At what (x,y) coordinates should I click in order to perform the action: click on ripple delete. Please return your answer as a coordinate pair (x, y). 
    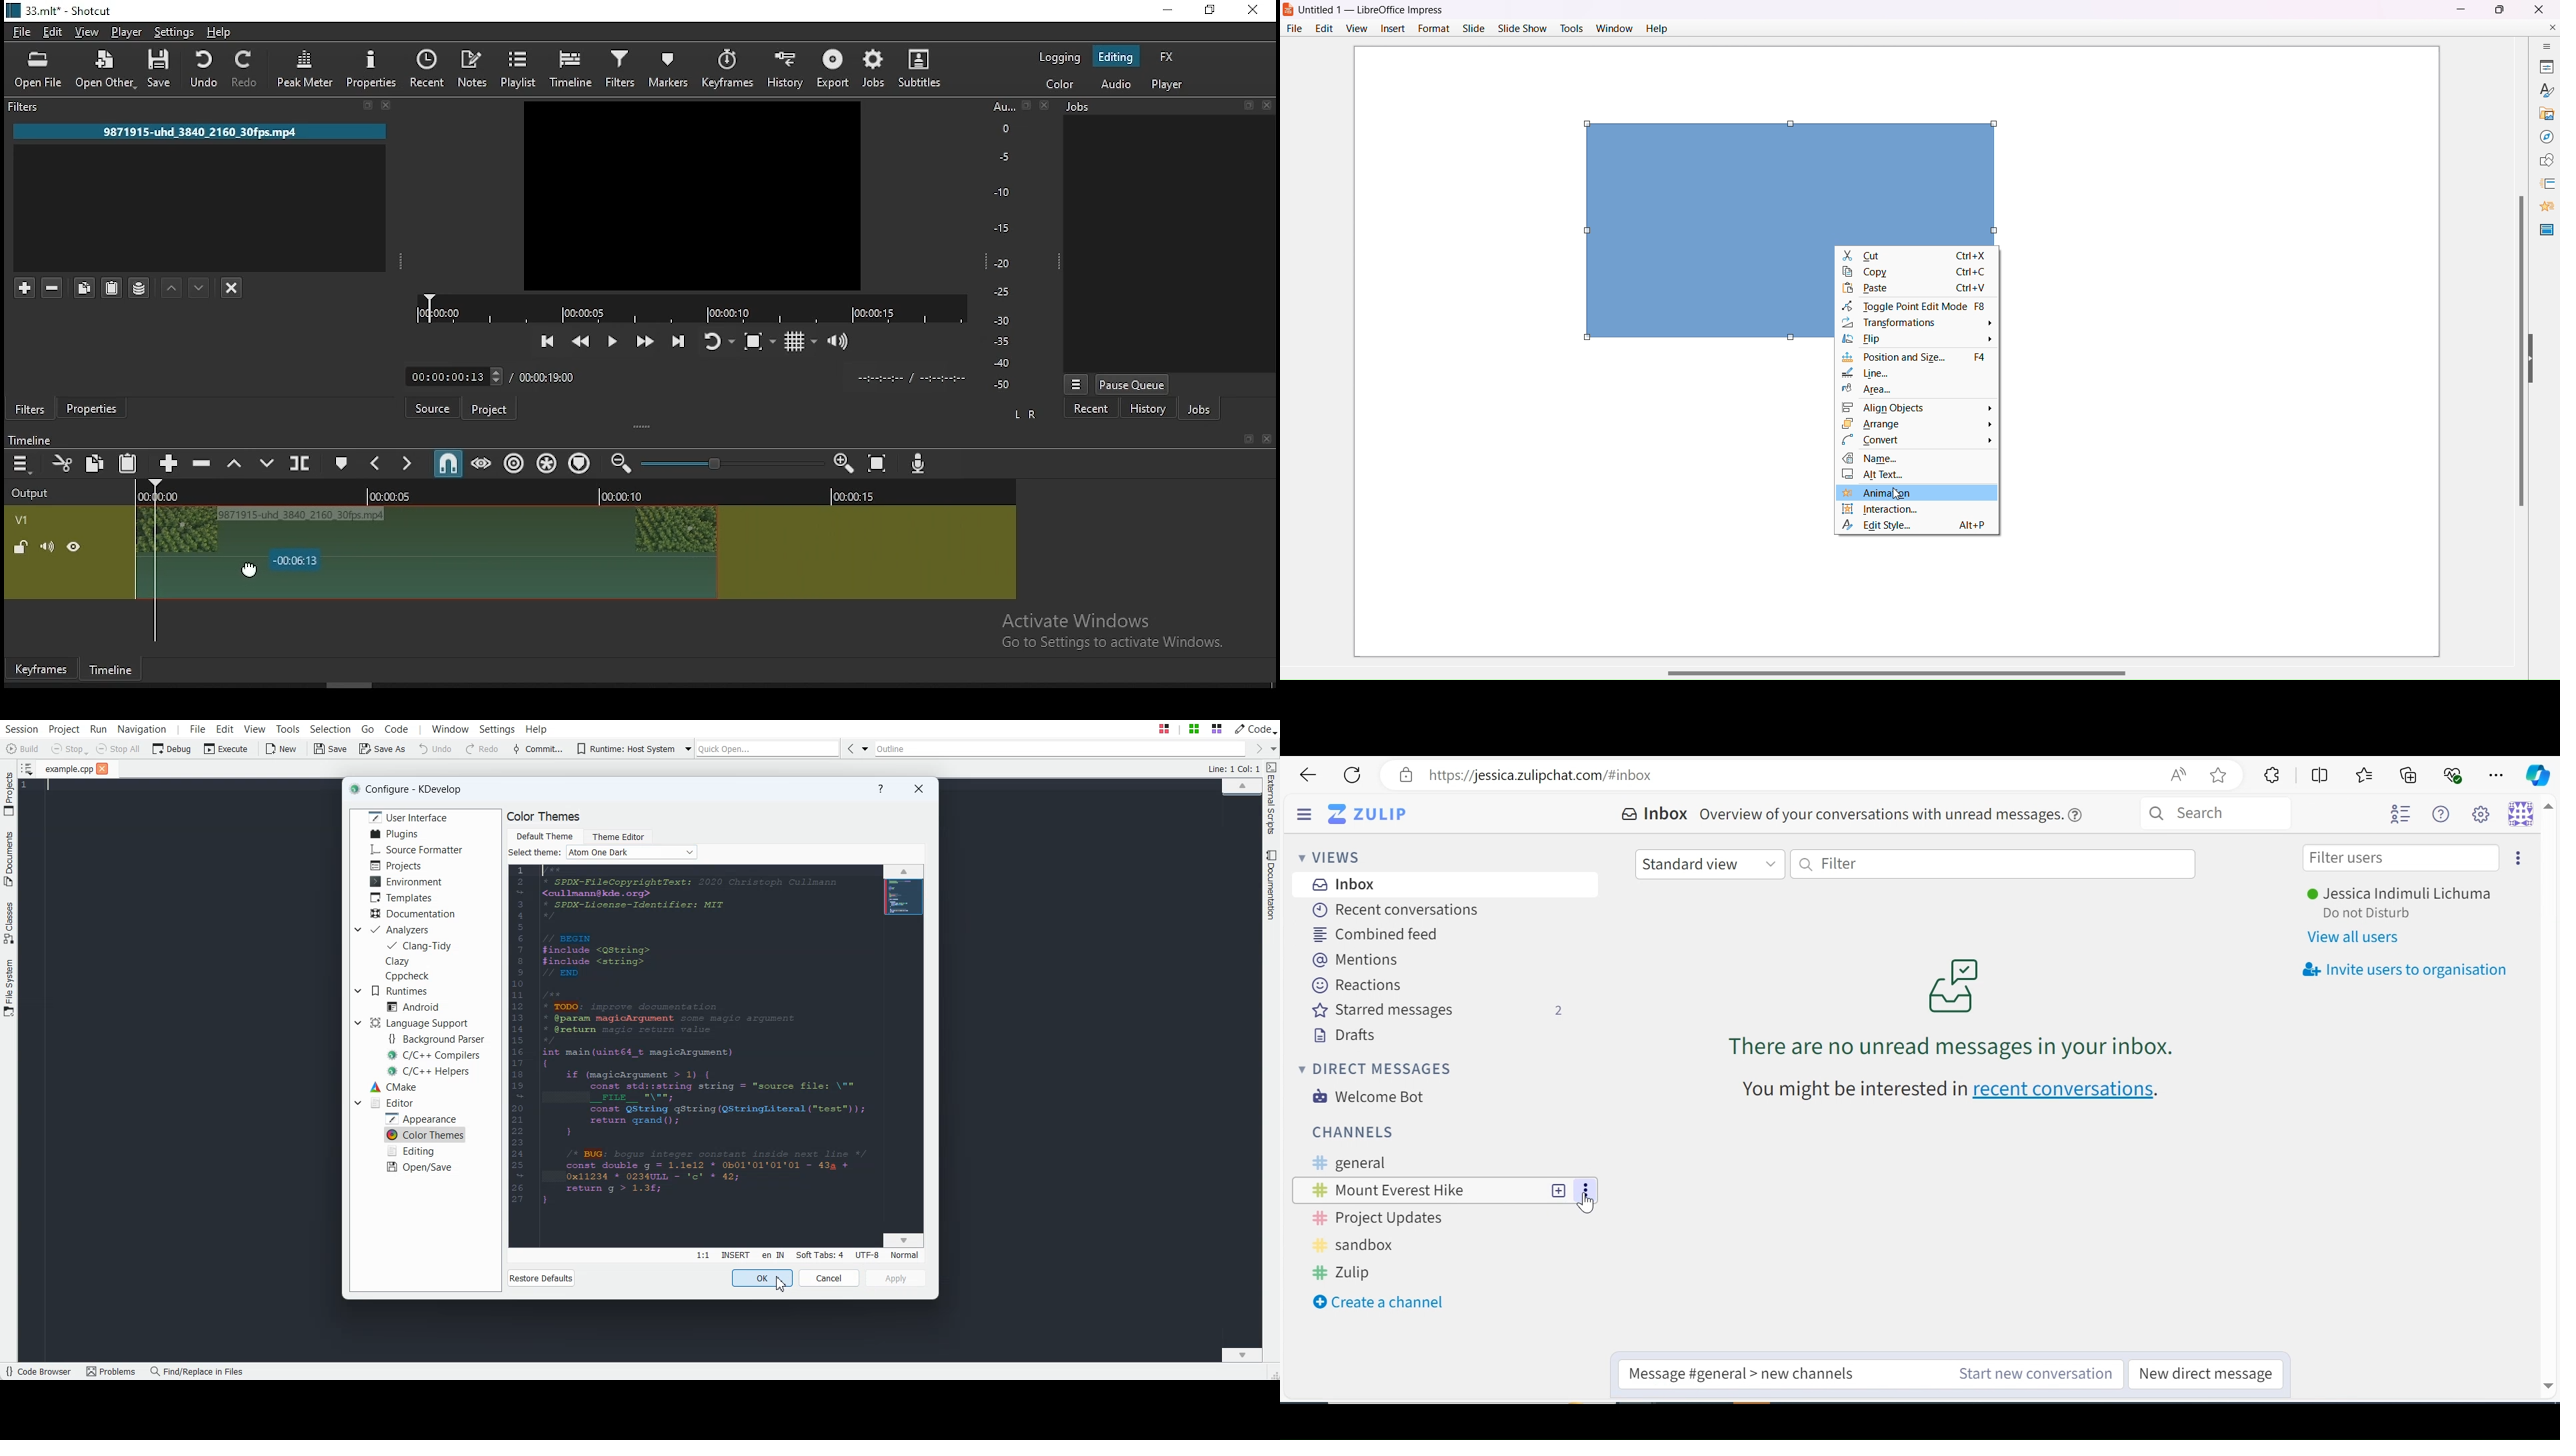
    Looking at the image, I should click on (206, 464).